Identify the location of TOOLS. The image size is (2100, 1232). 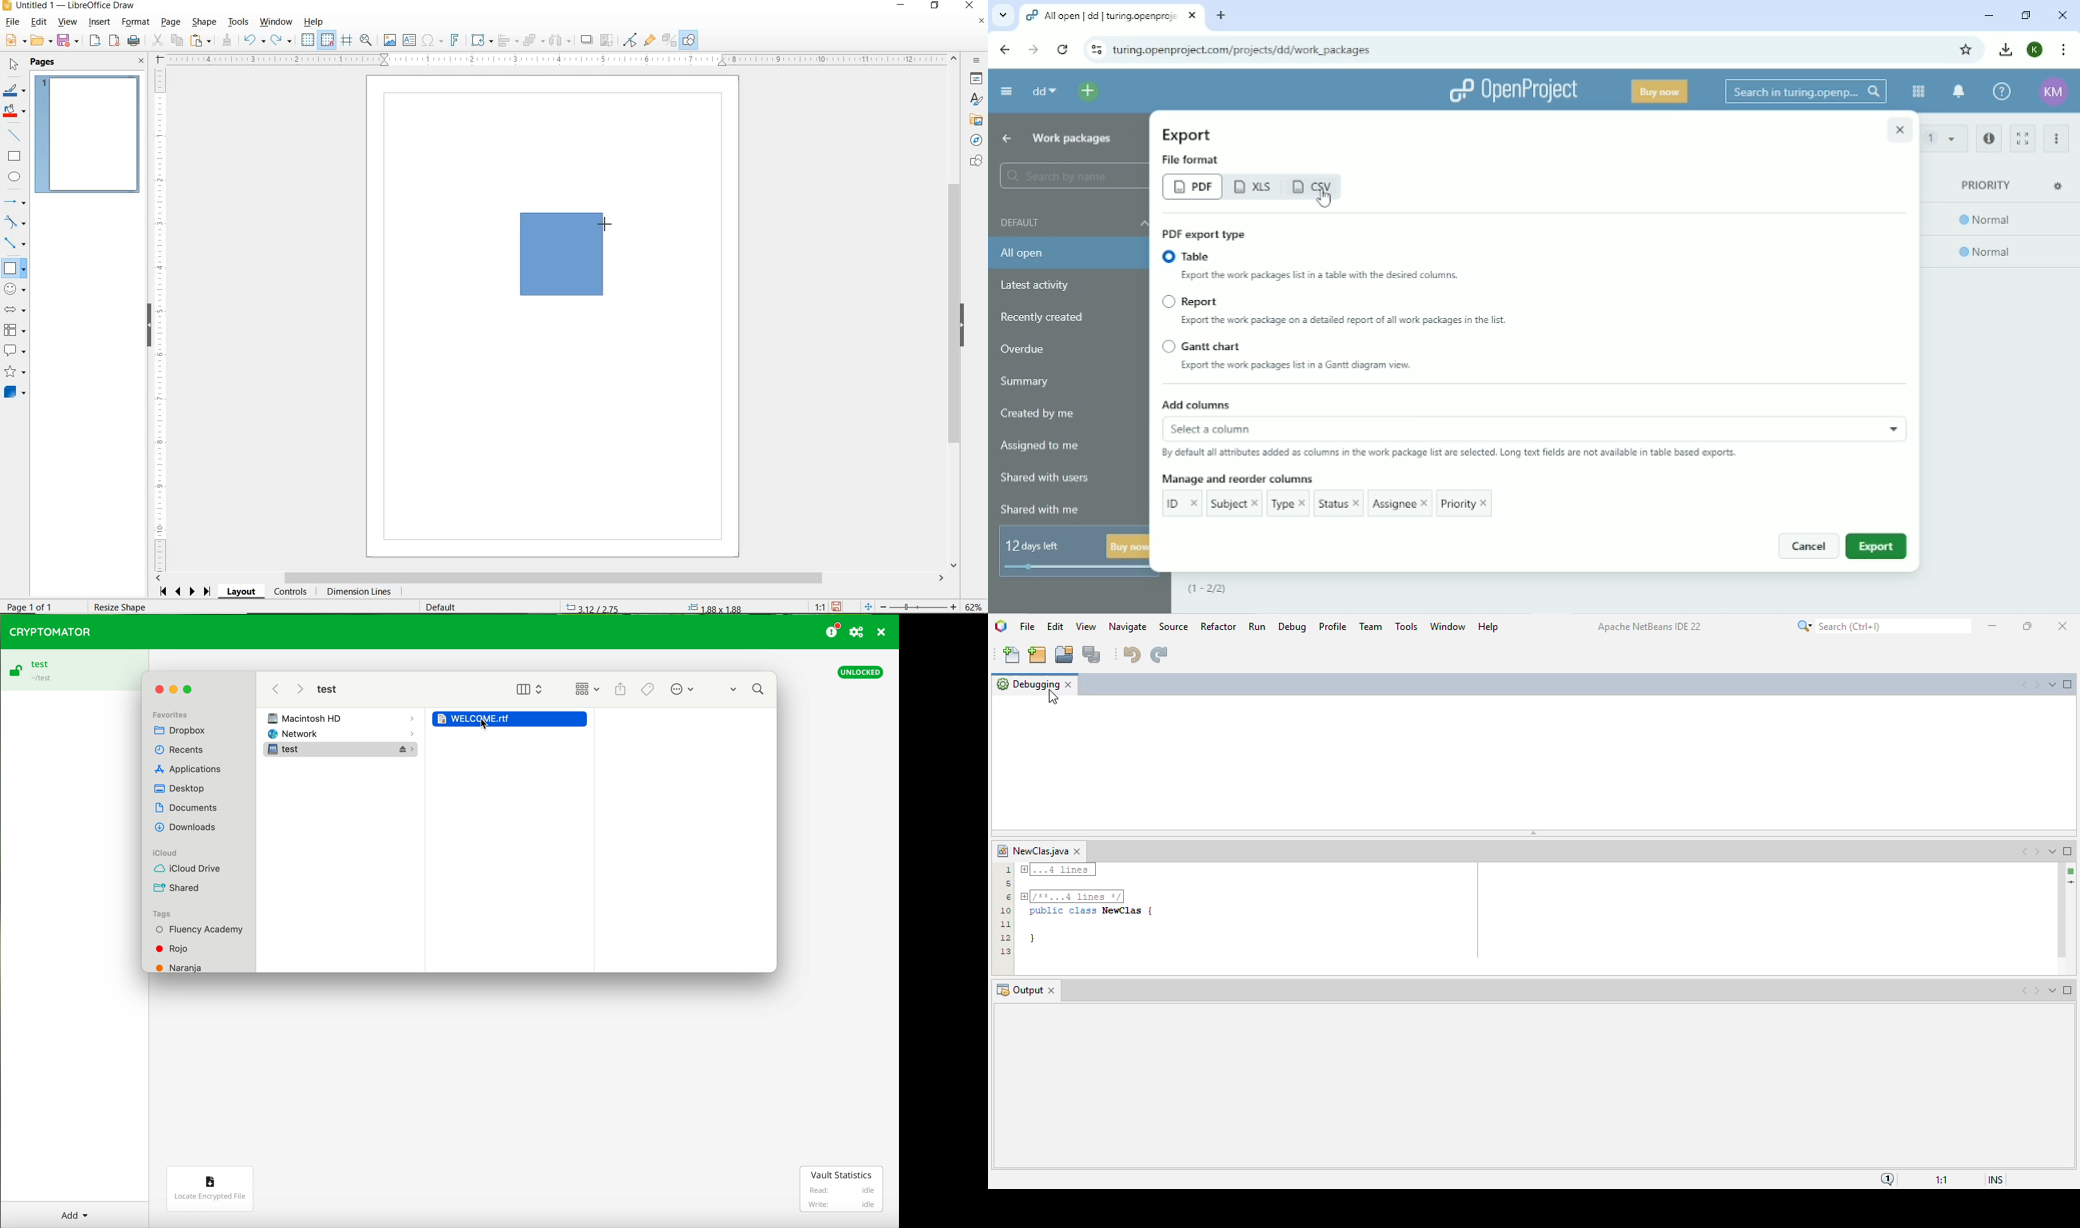
(239, 23).